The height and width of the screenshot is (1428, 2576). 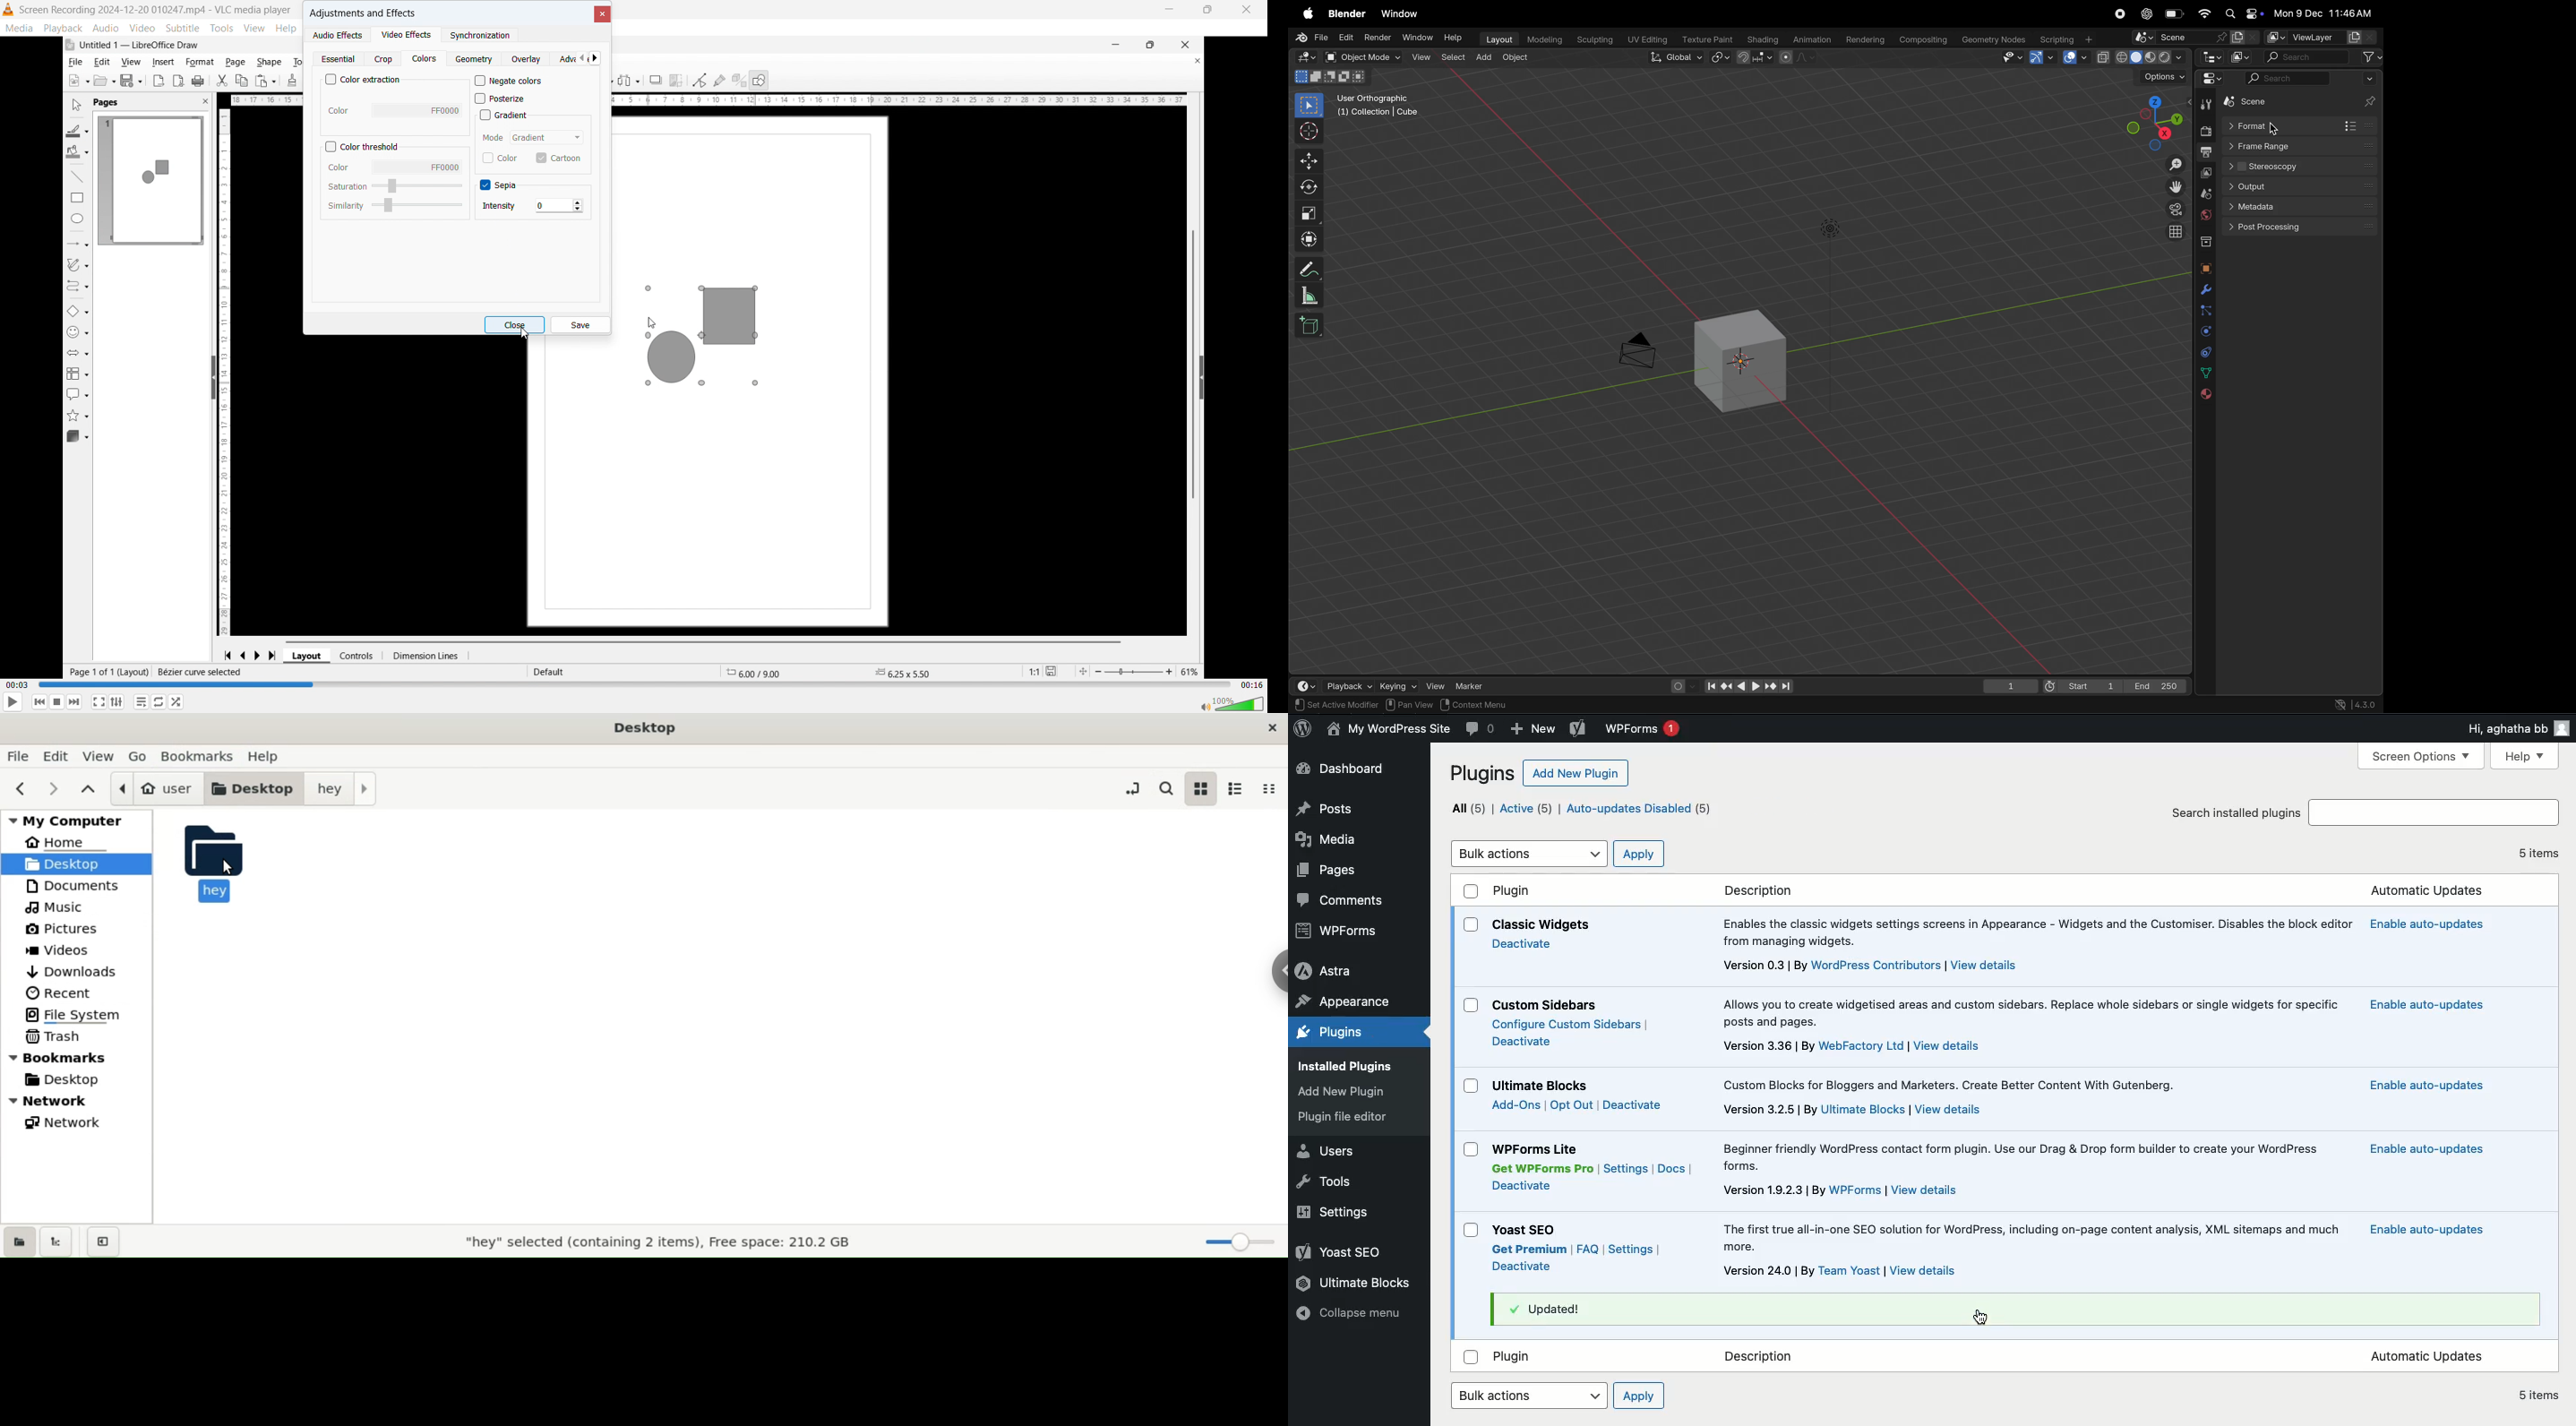 What do you see at coordinates (1347, 1252) in the screenshot?
I see `Yoast` at bounding box center [1347, 1252].